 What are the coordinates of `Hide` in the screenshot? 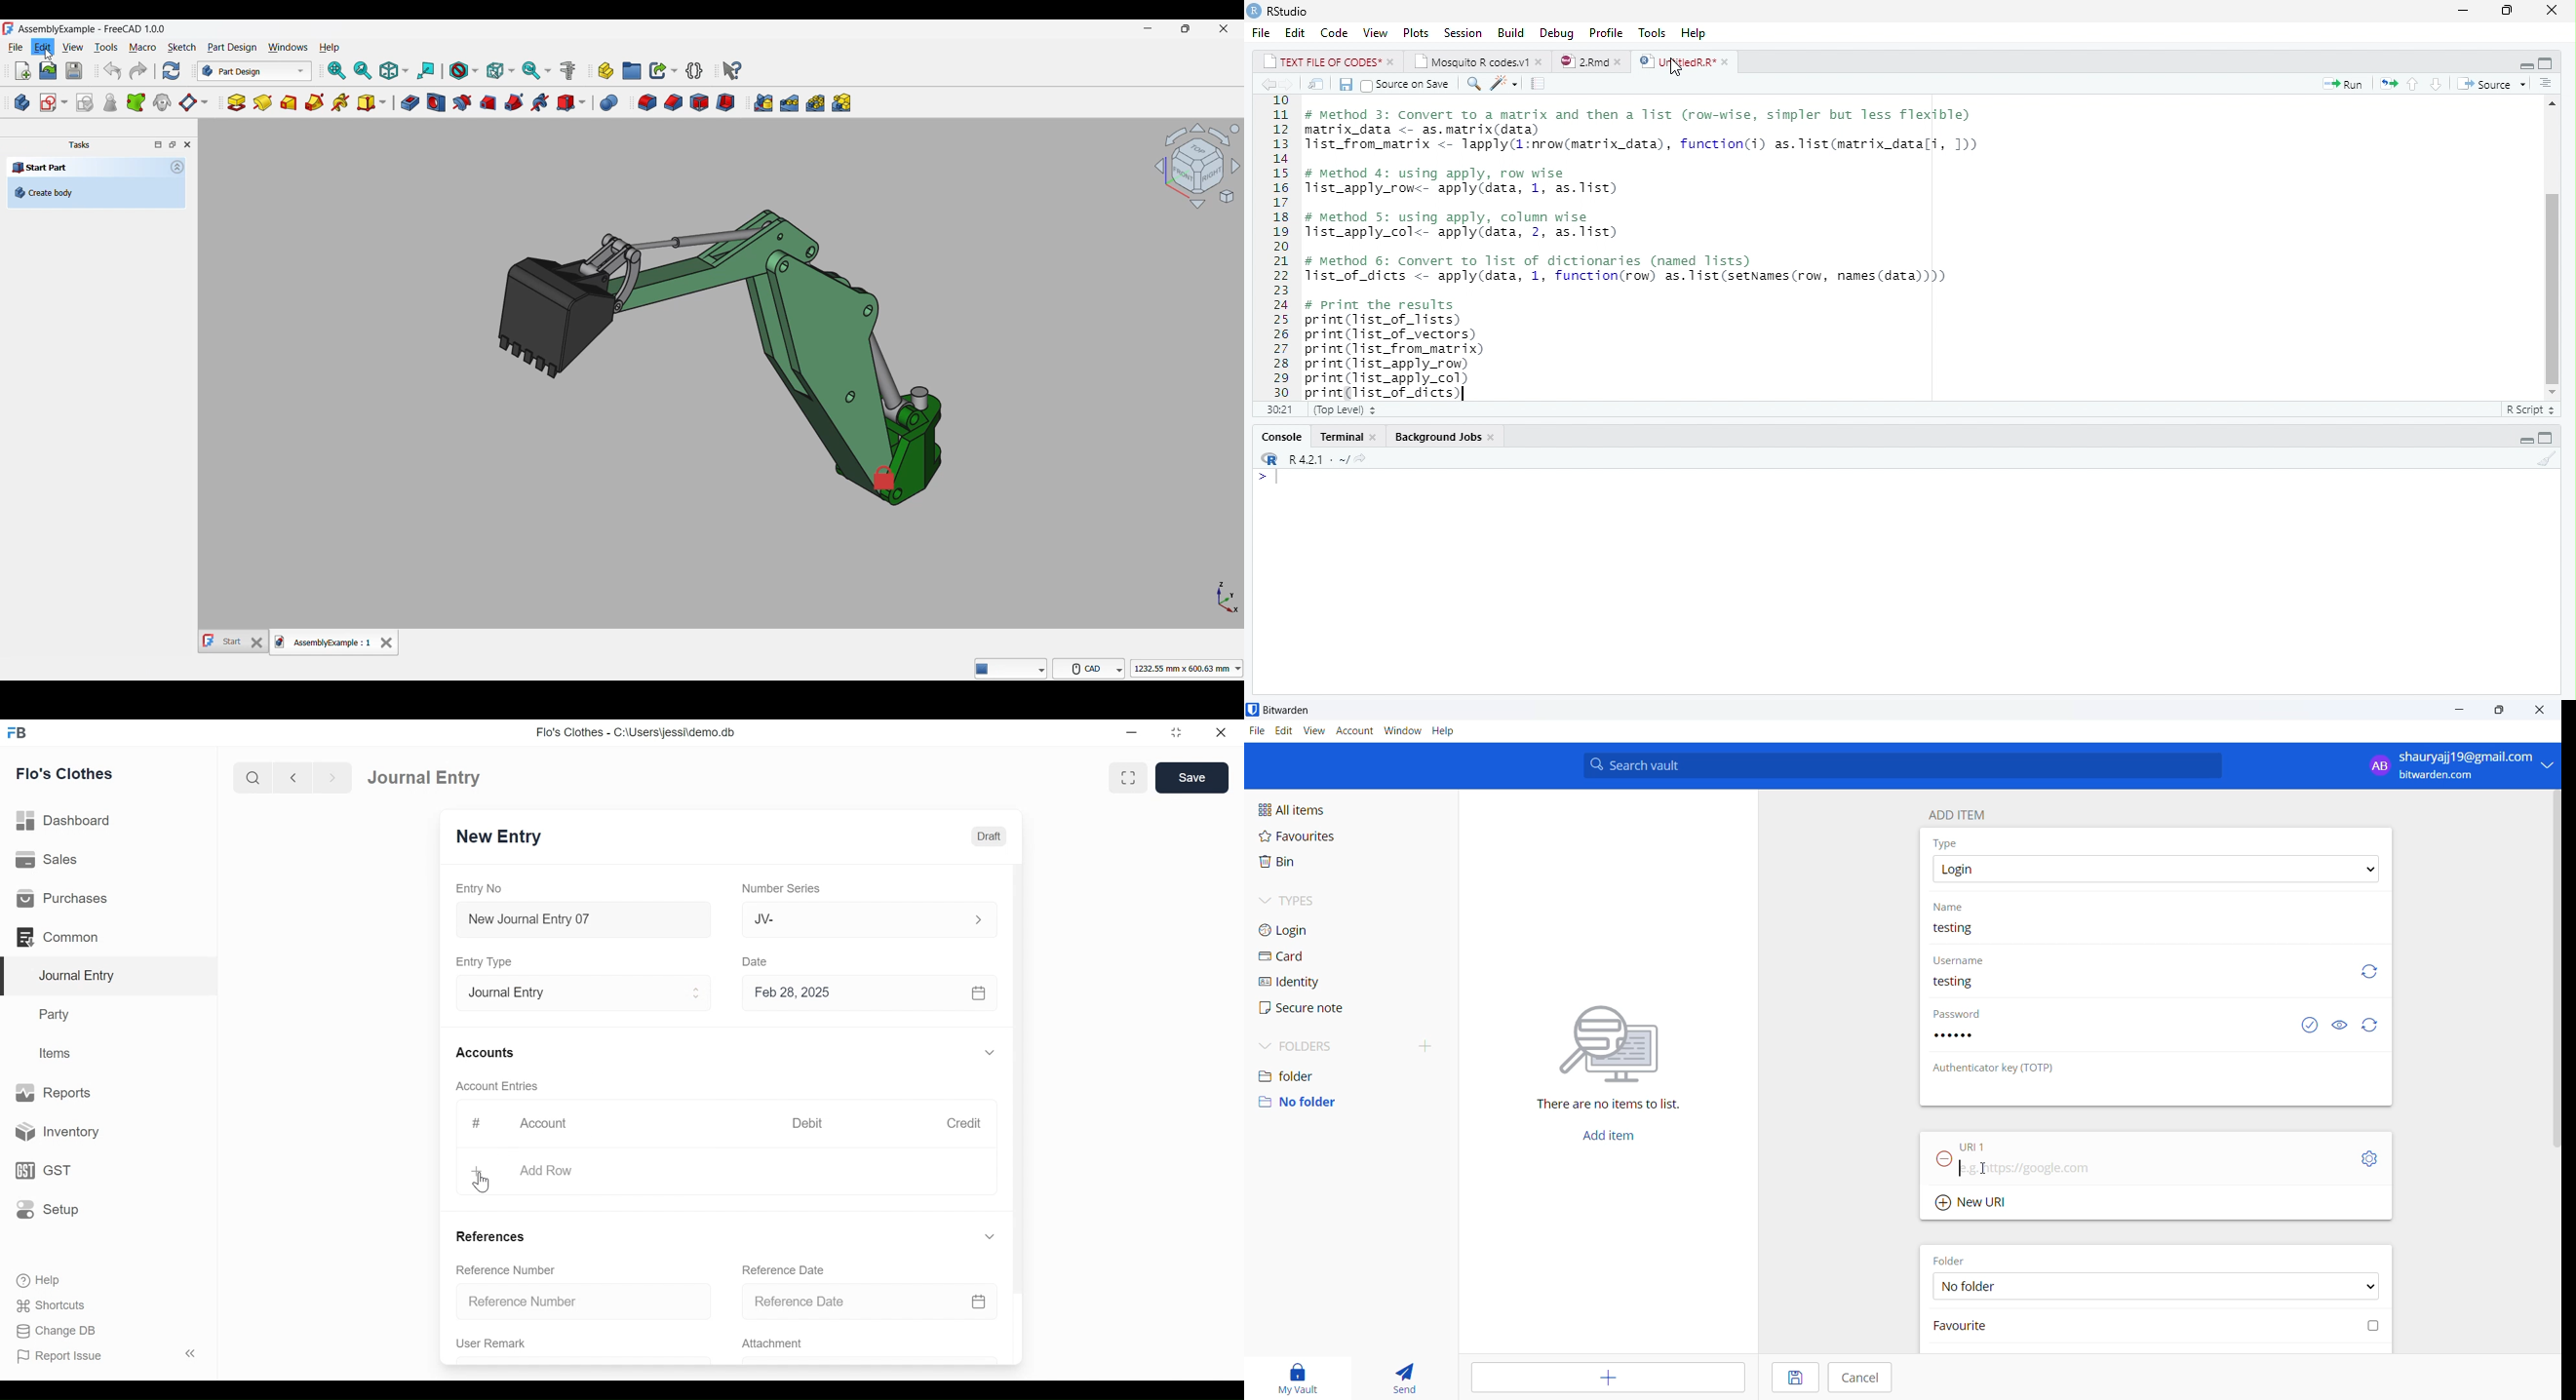 It's located at (2521, 65).